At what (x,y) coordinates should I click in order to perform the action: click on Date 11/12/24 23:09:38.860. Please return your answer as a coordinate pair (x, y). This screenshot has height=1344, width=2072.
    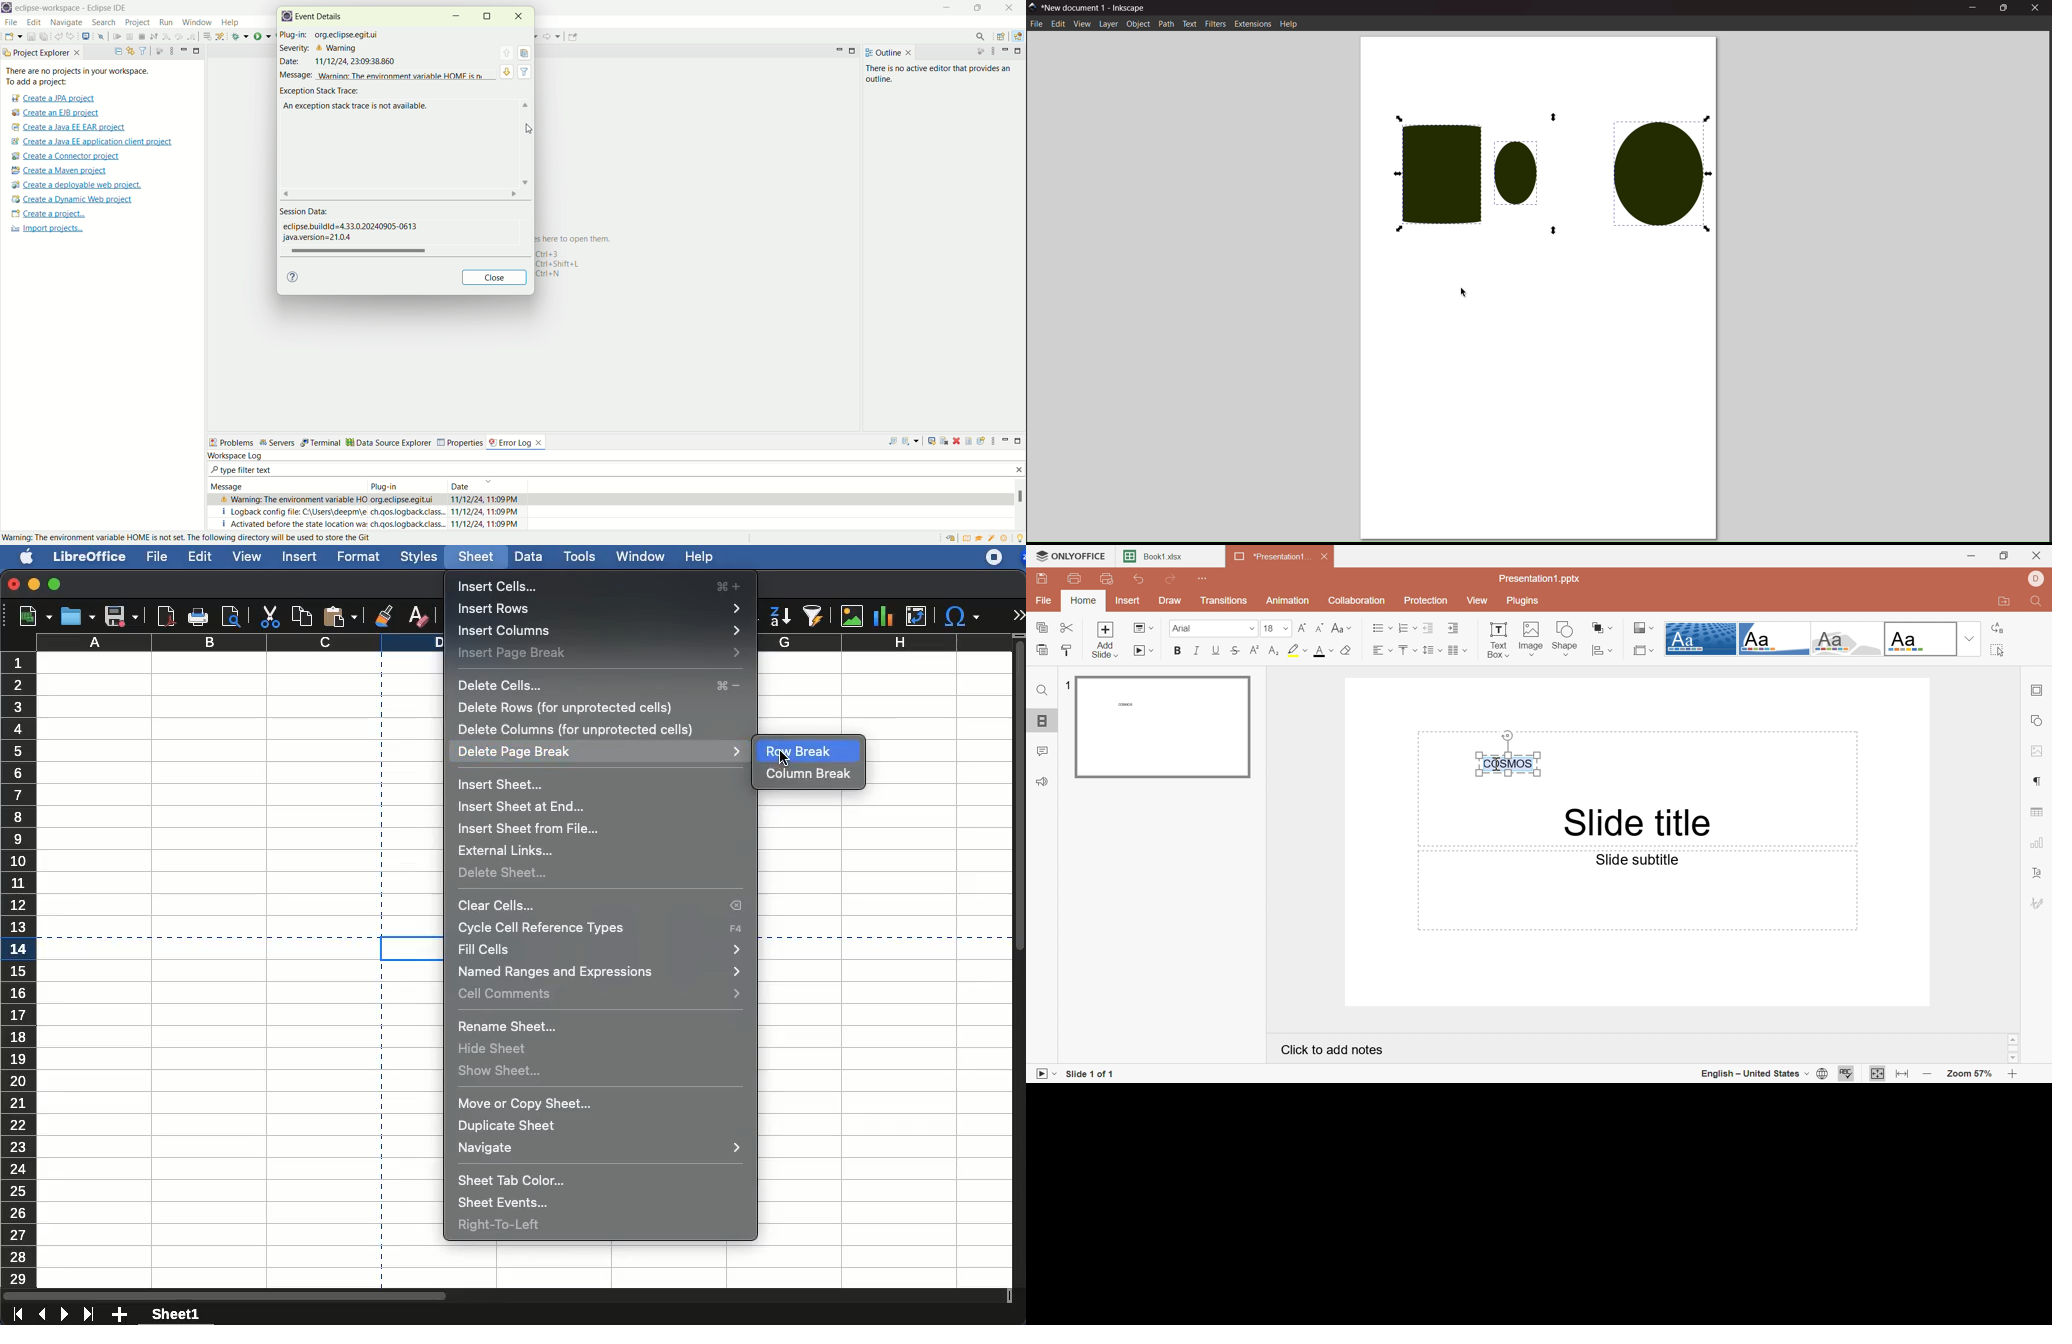
    Looking at the image, I should click on (343, 63).